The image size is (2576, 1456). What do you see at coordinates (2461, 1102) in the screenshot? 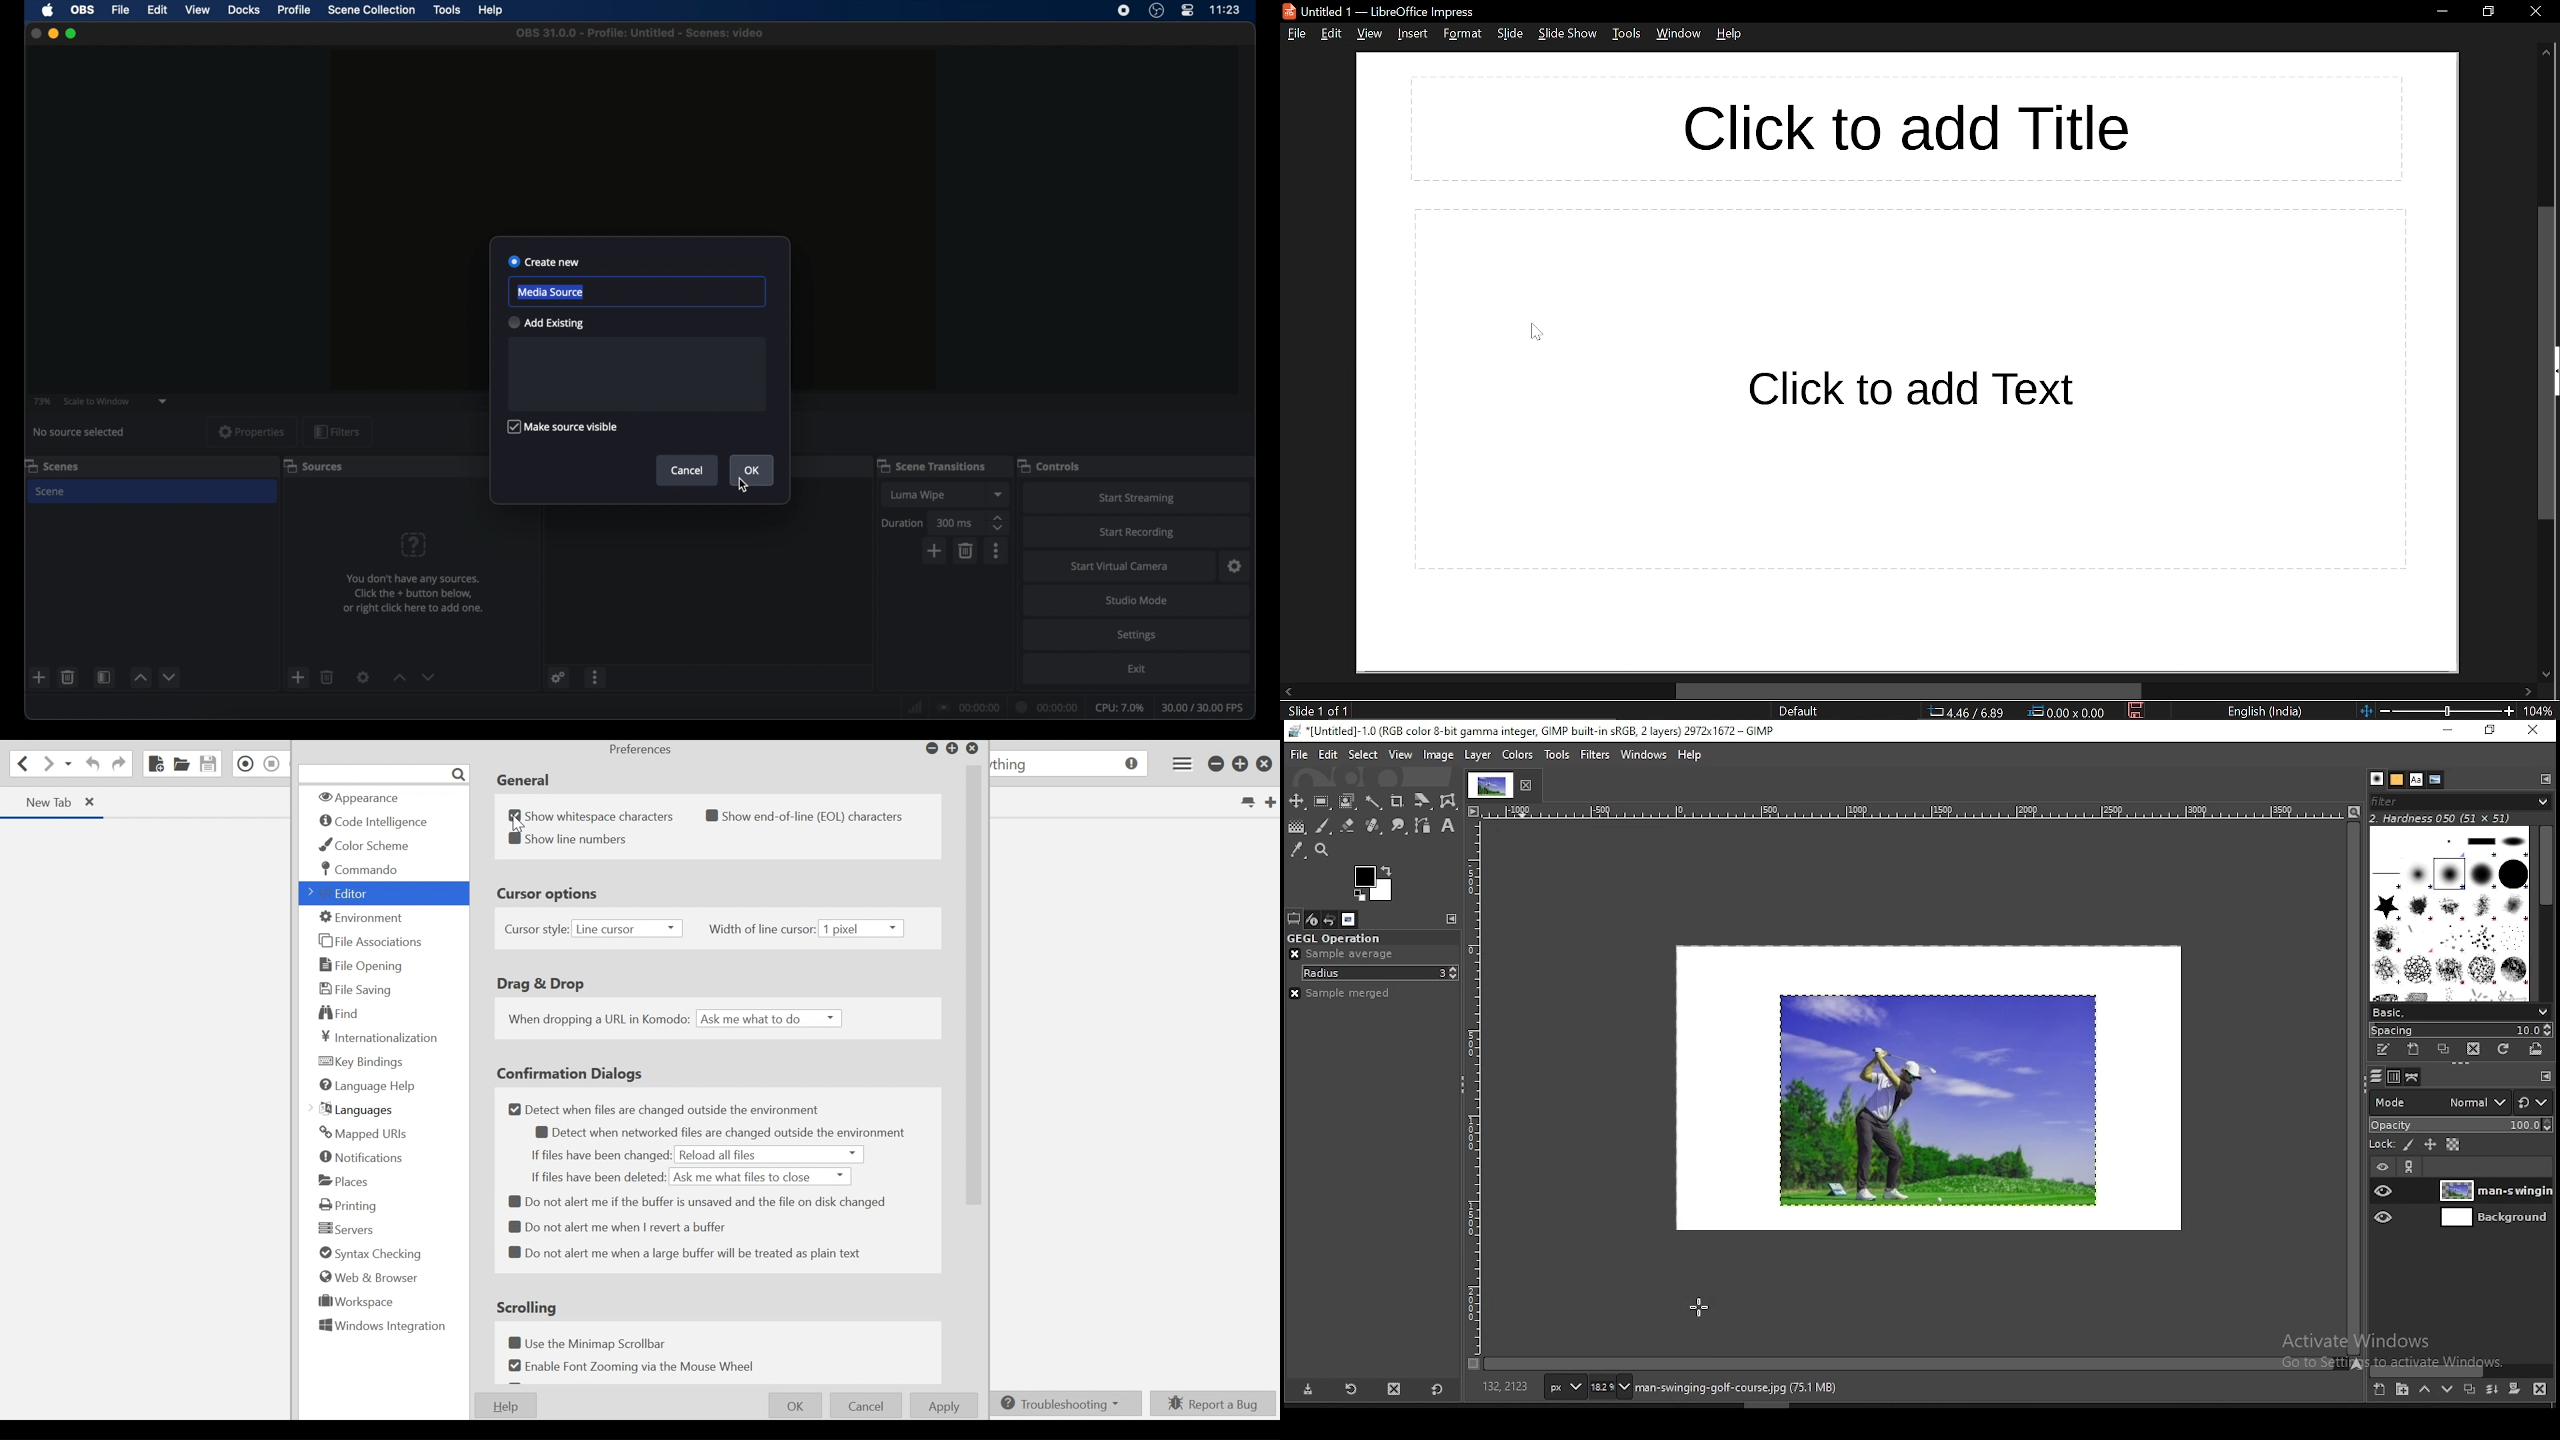
I see `blend mode` at bounding box center [2461, 1102].